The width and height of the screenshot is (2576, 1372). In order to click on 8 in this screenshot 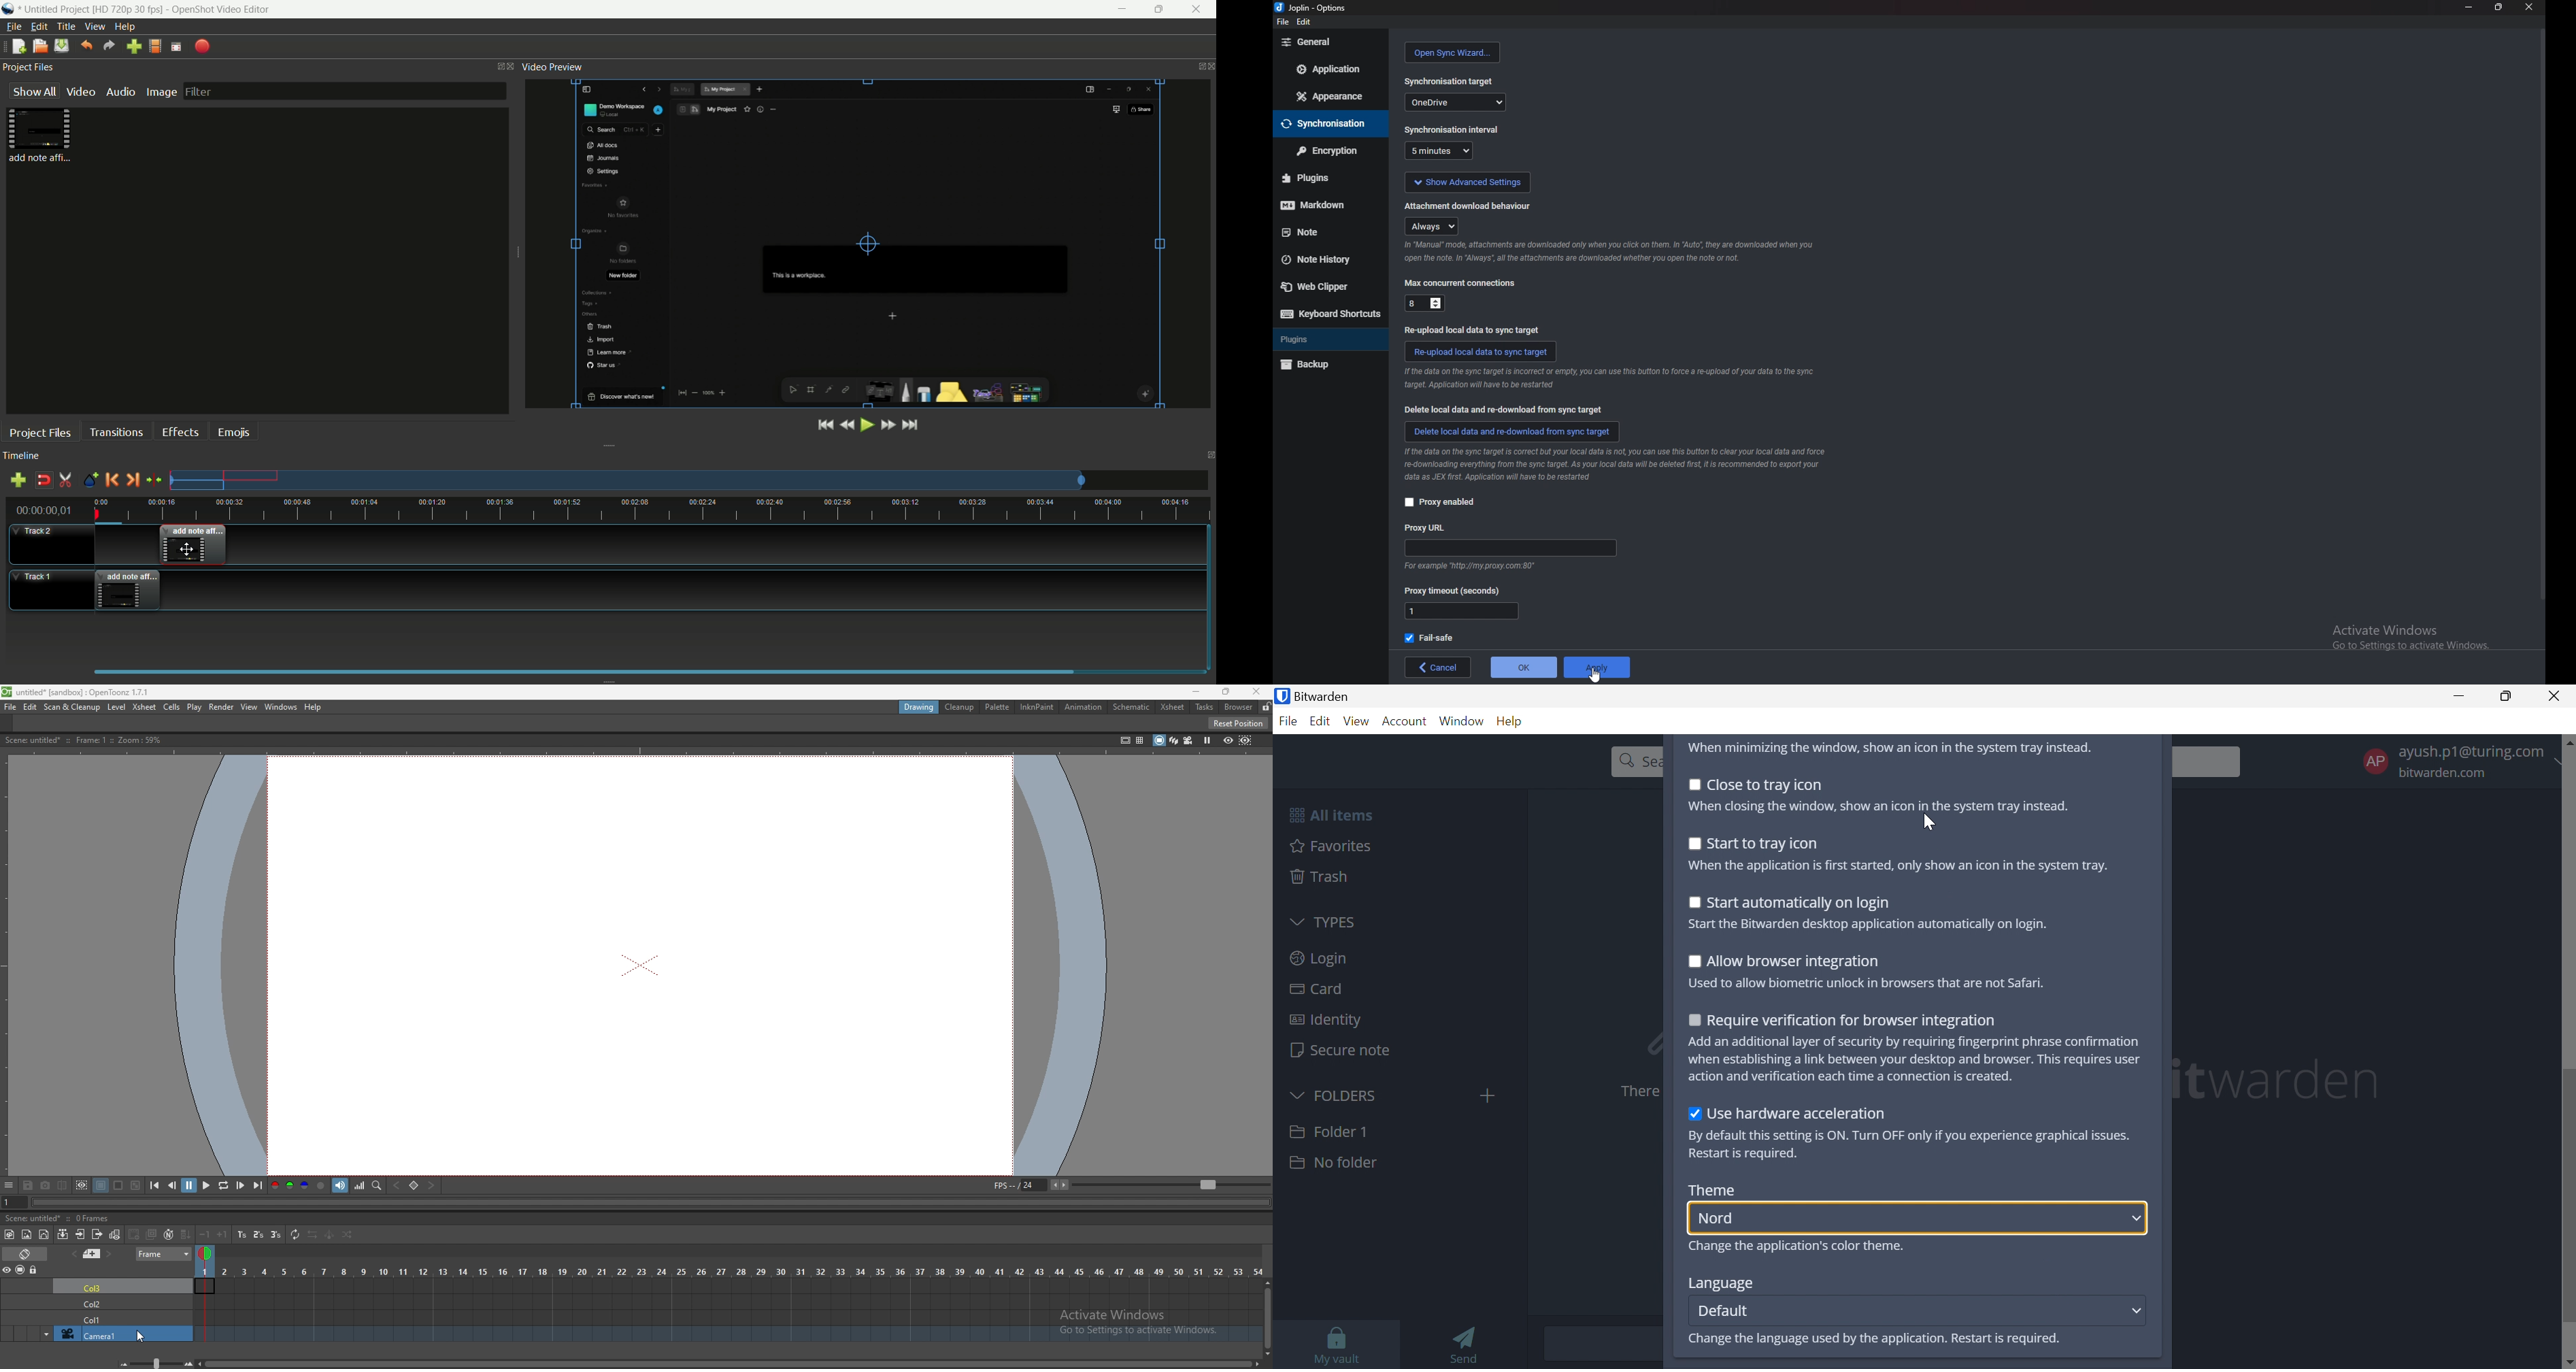, I will do `click(1425, 302)`.